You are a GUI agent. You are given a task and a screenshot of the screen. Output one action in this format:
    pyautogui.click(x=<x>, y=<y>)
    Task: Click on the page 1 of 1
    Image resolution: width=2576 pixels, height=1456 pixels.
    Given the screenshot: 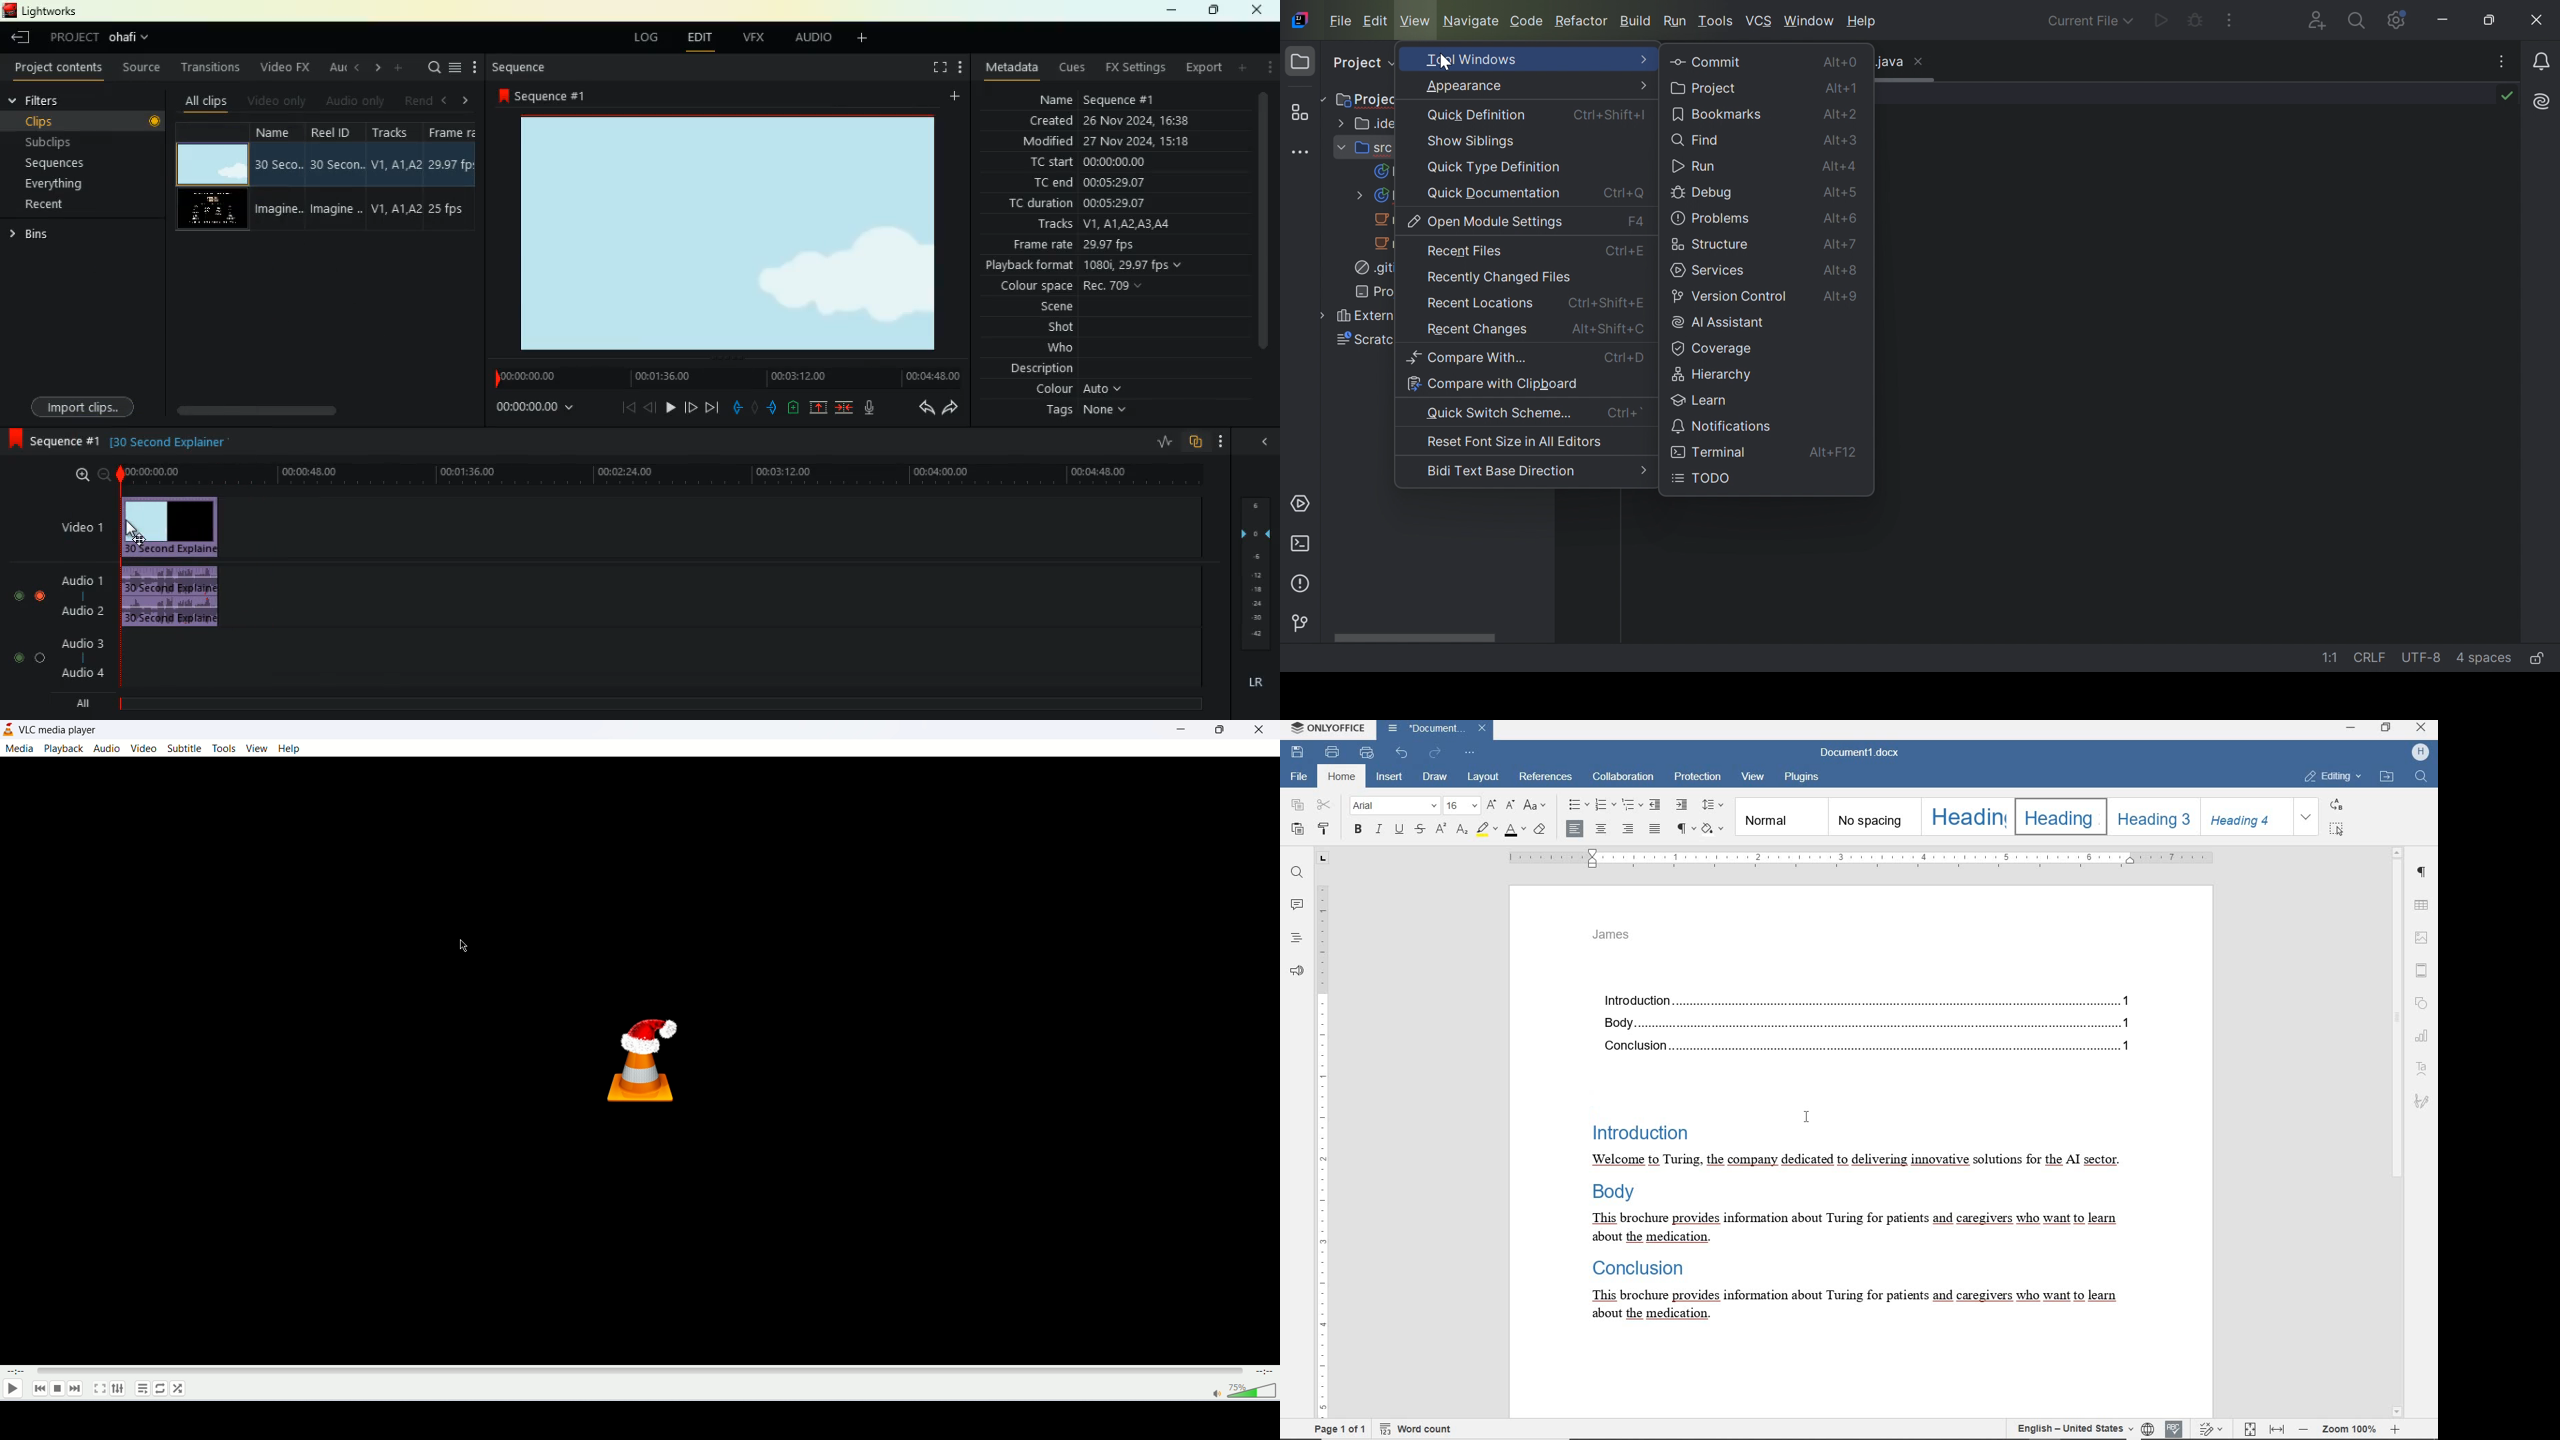 What is the action you would take?
    pyautogui.click(x=1338, y=1430)
    